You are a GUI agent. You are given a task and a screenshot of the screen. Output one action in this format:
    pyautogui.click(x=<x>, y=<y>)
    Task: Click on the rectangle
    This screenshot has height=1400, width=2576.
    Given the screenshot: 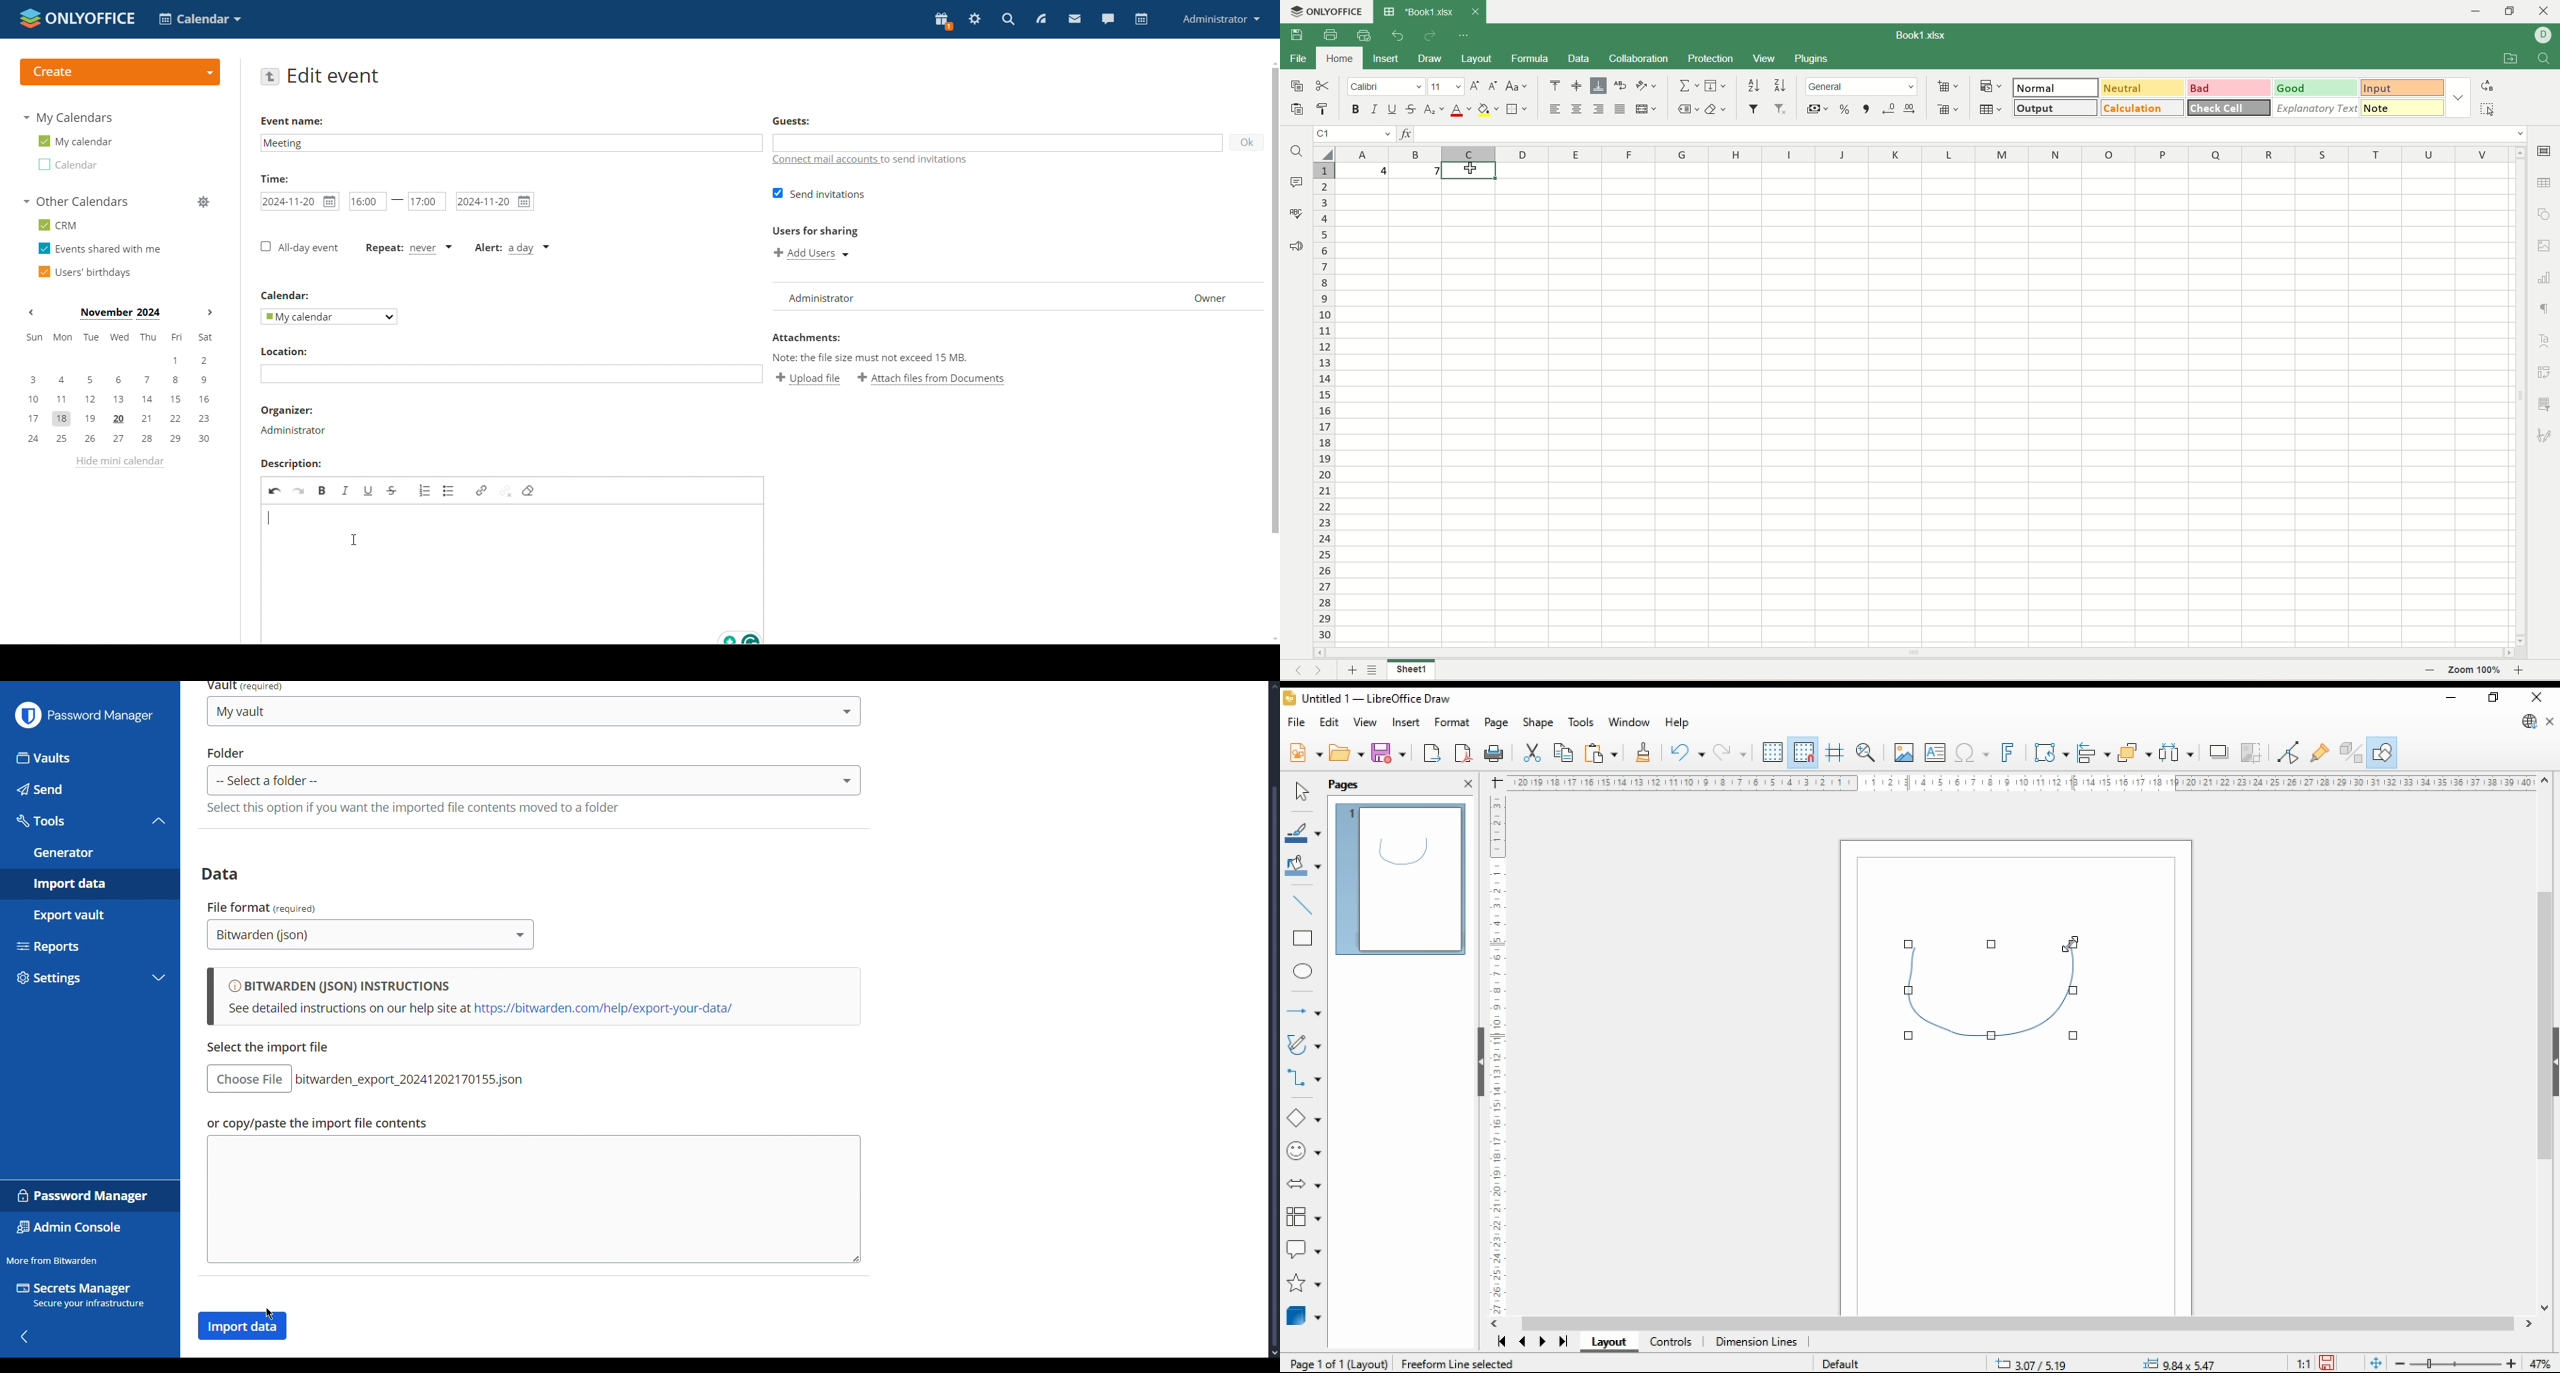 What is the action you would take?
    pyautogui.click(x=1303, y=939)
    